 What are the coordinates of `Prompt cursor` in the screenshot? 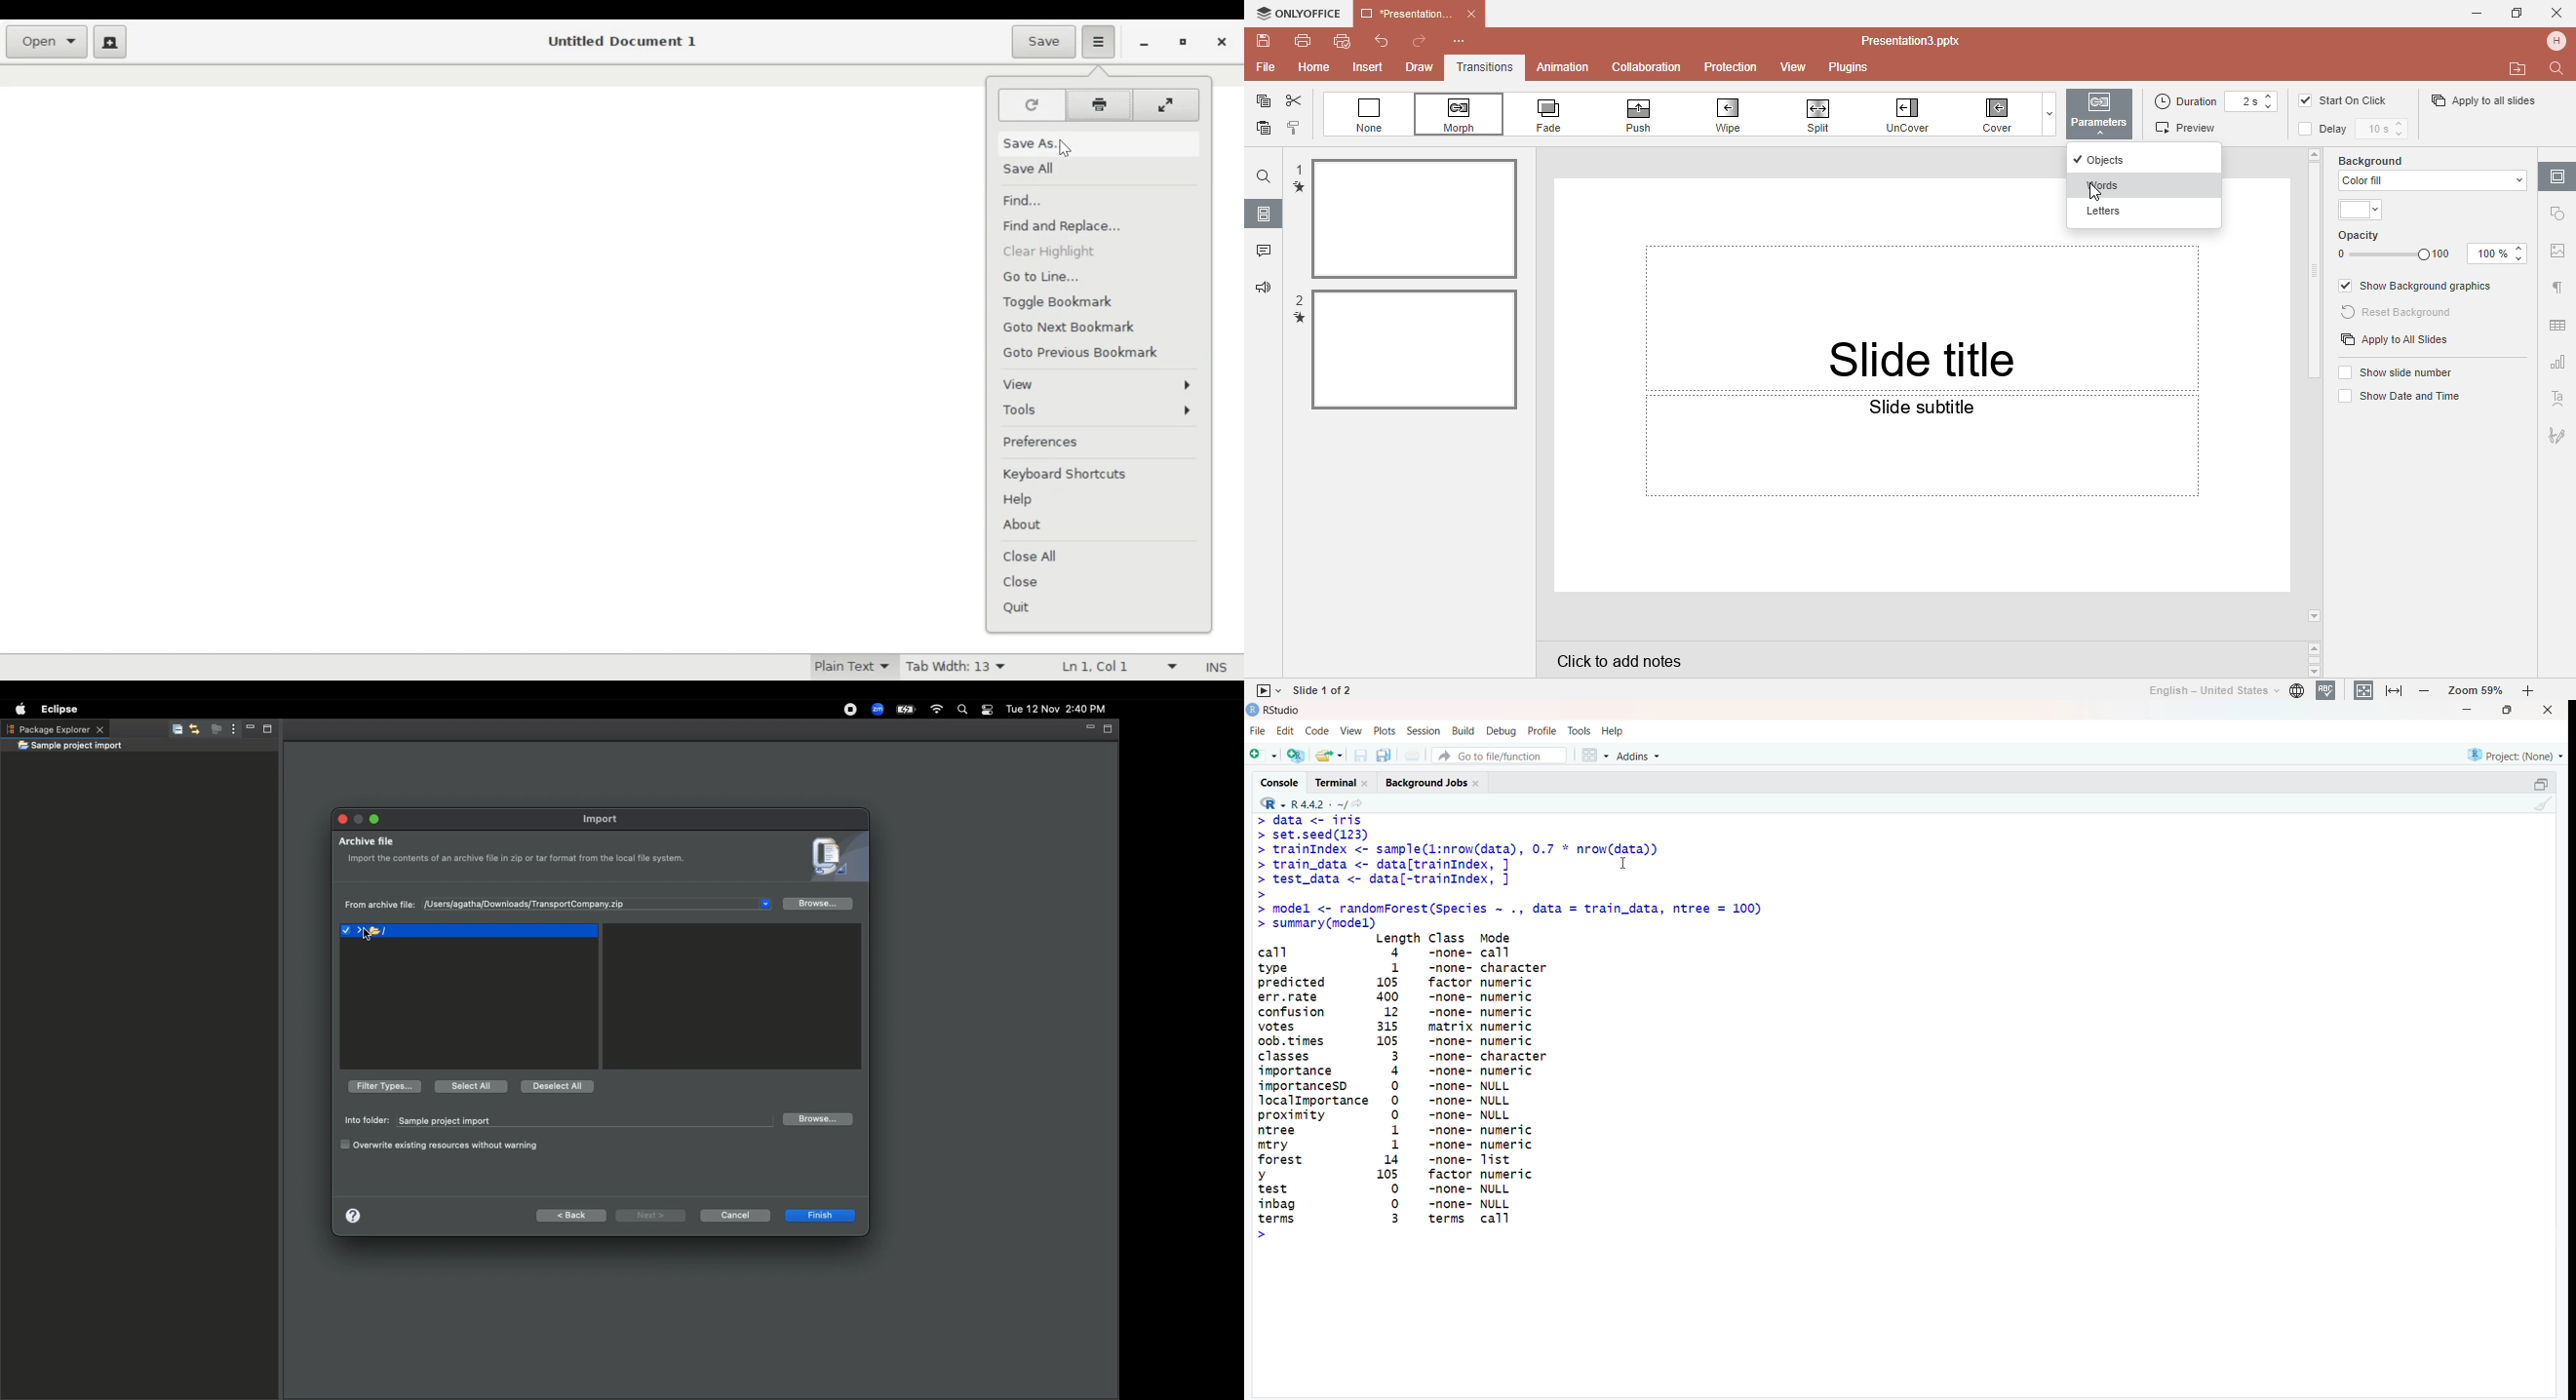 It's located at (1260, 837).